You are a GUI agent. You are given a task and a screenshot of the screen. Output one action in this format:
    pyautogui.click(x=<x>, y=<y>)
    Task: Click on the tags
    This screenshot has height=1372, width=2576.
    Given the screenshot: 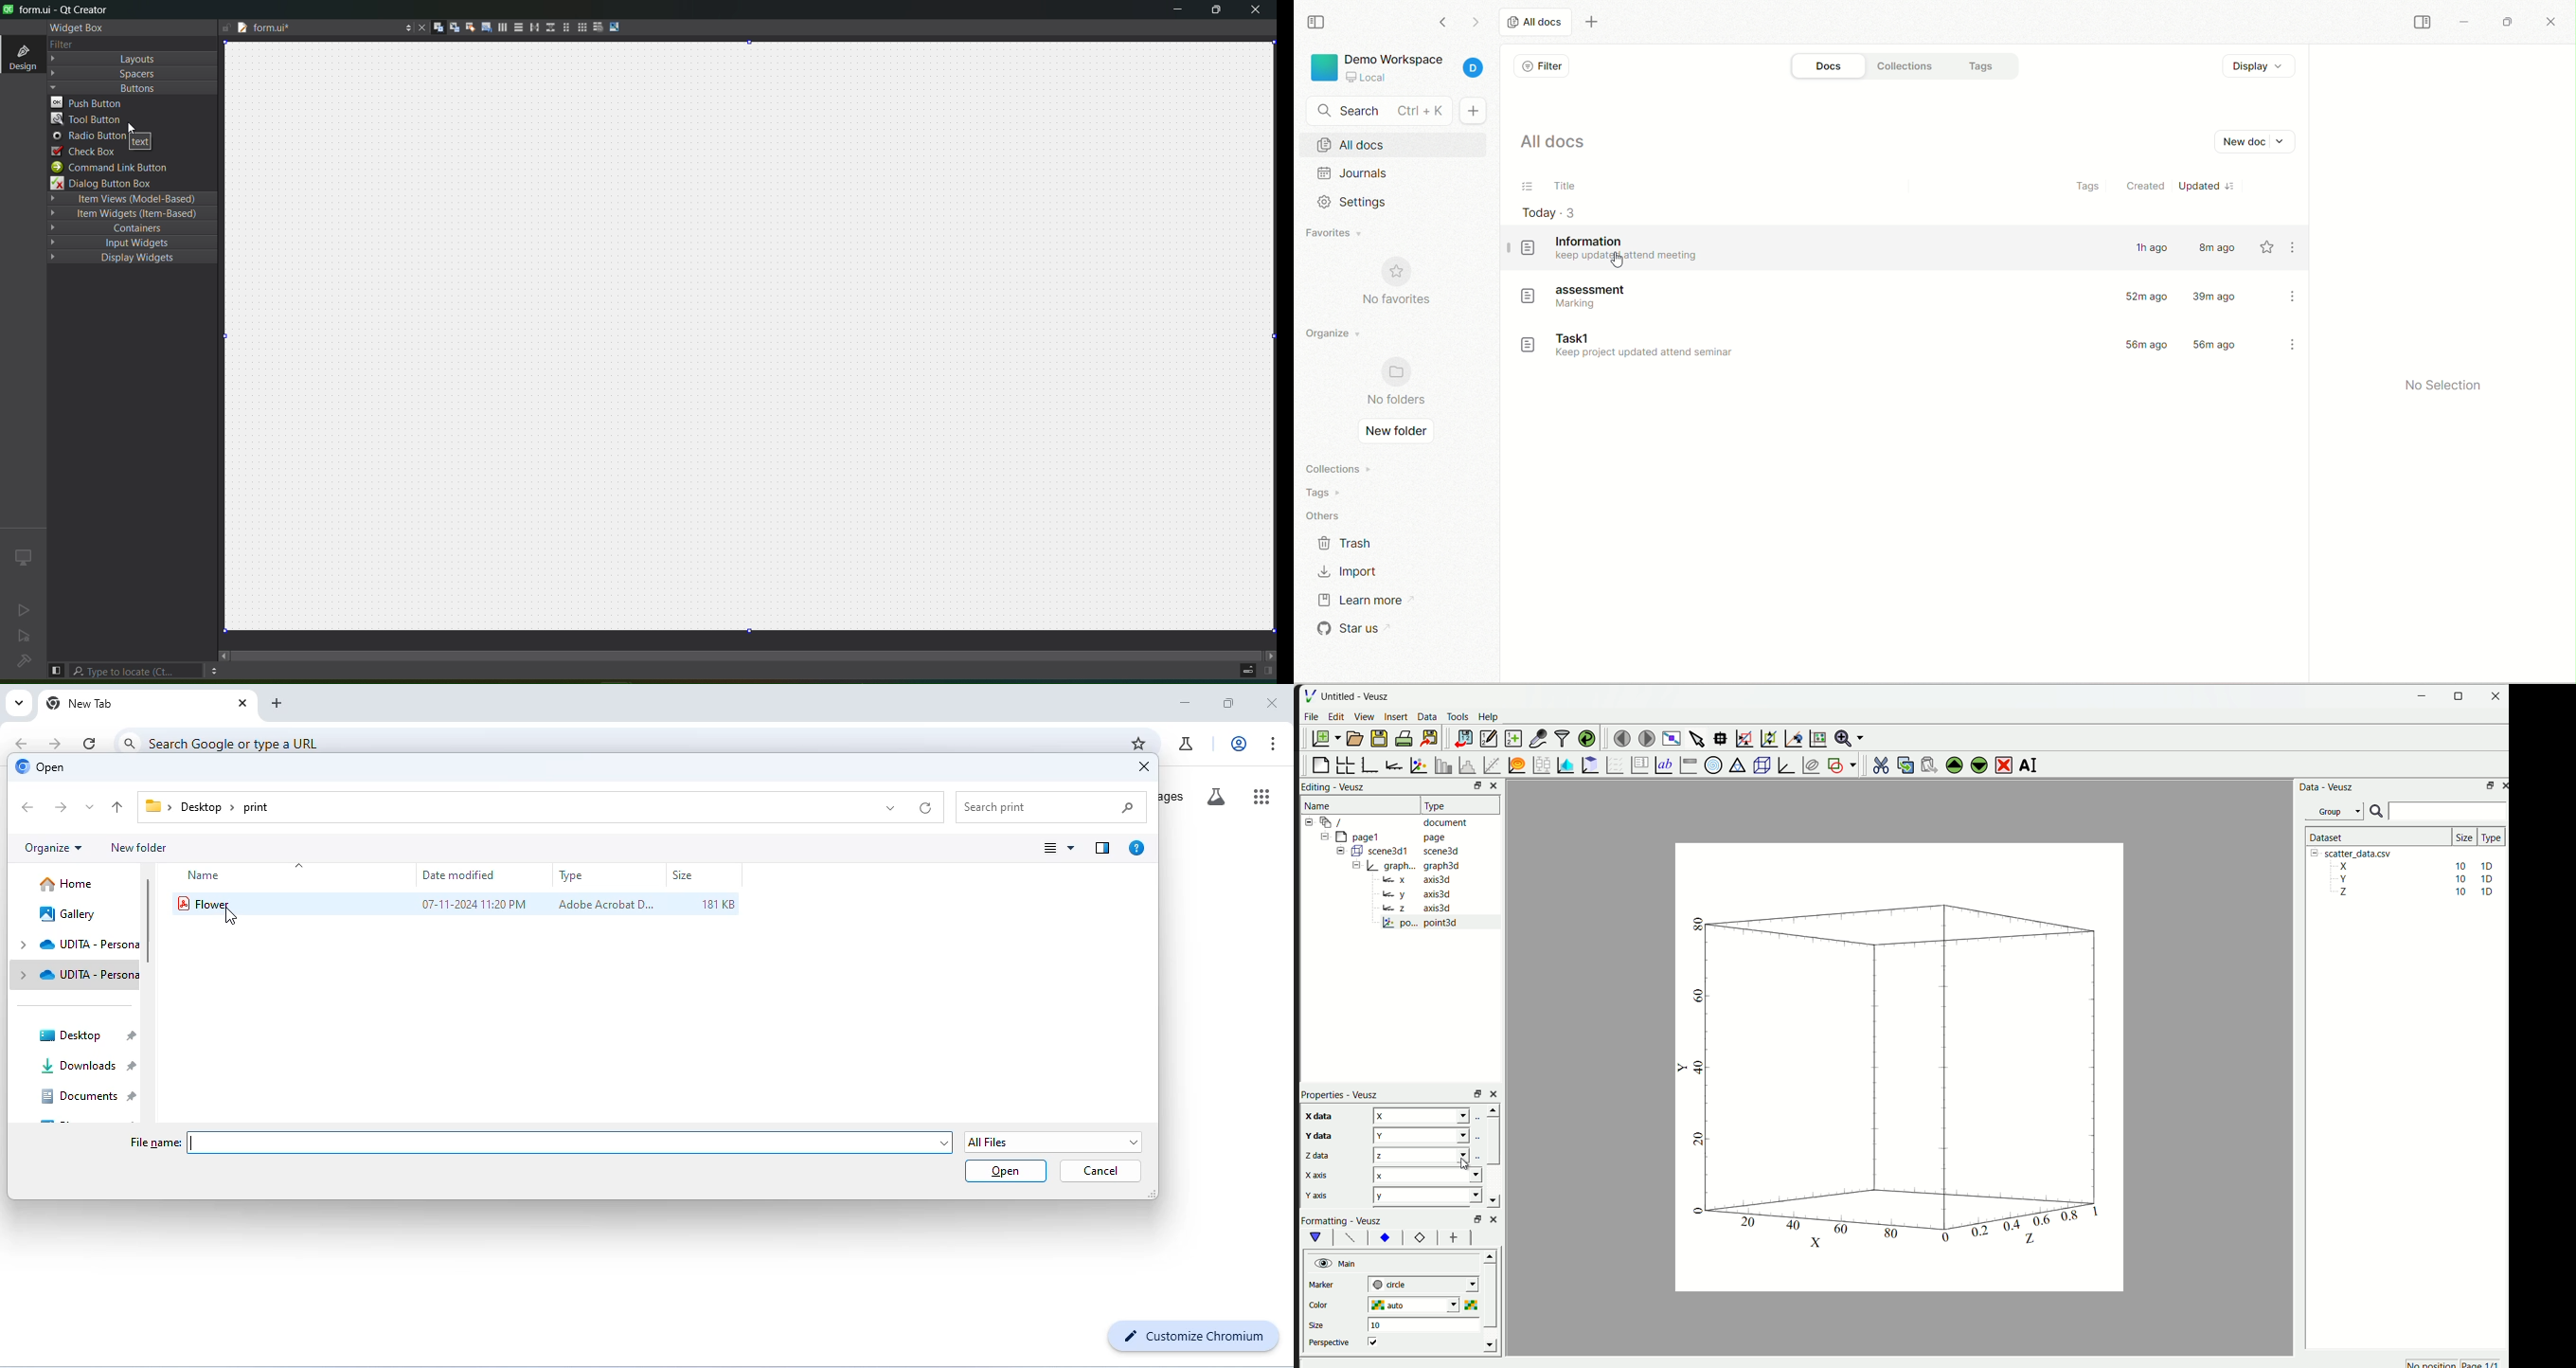 What is the action you would take?
    pyautogui.click(x=1330, y=491)
    